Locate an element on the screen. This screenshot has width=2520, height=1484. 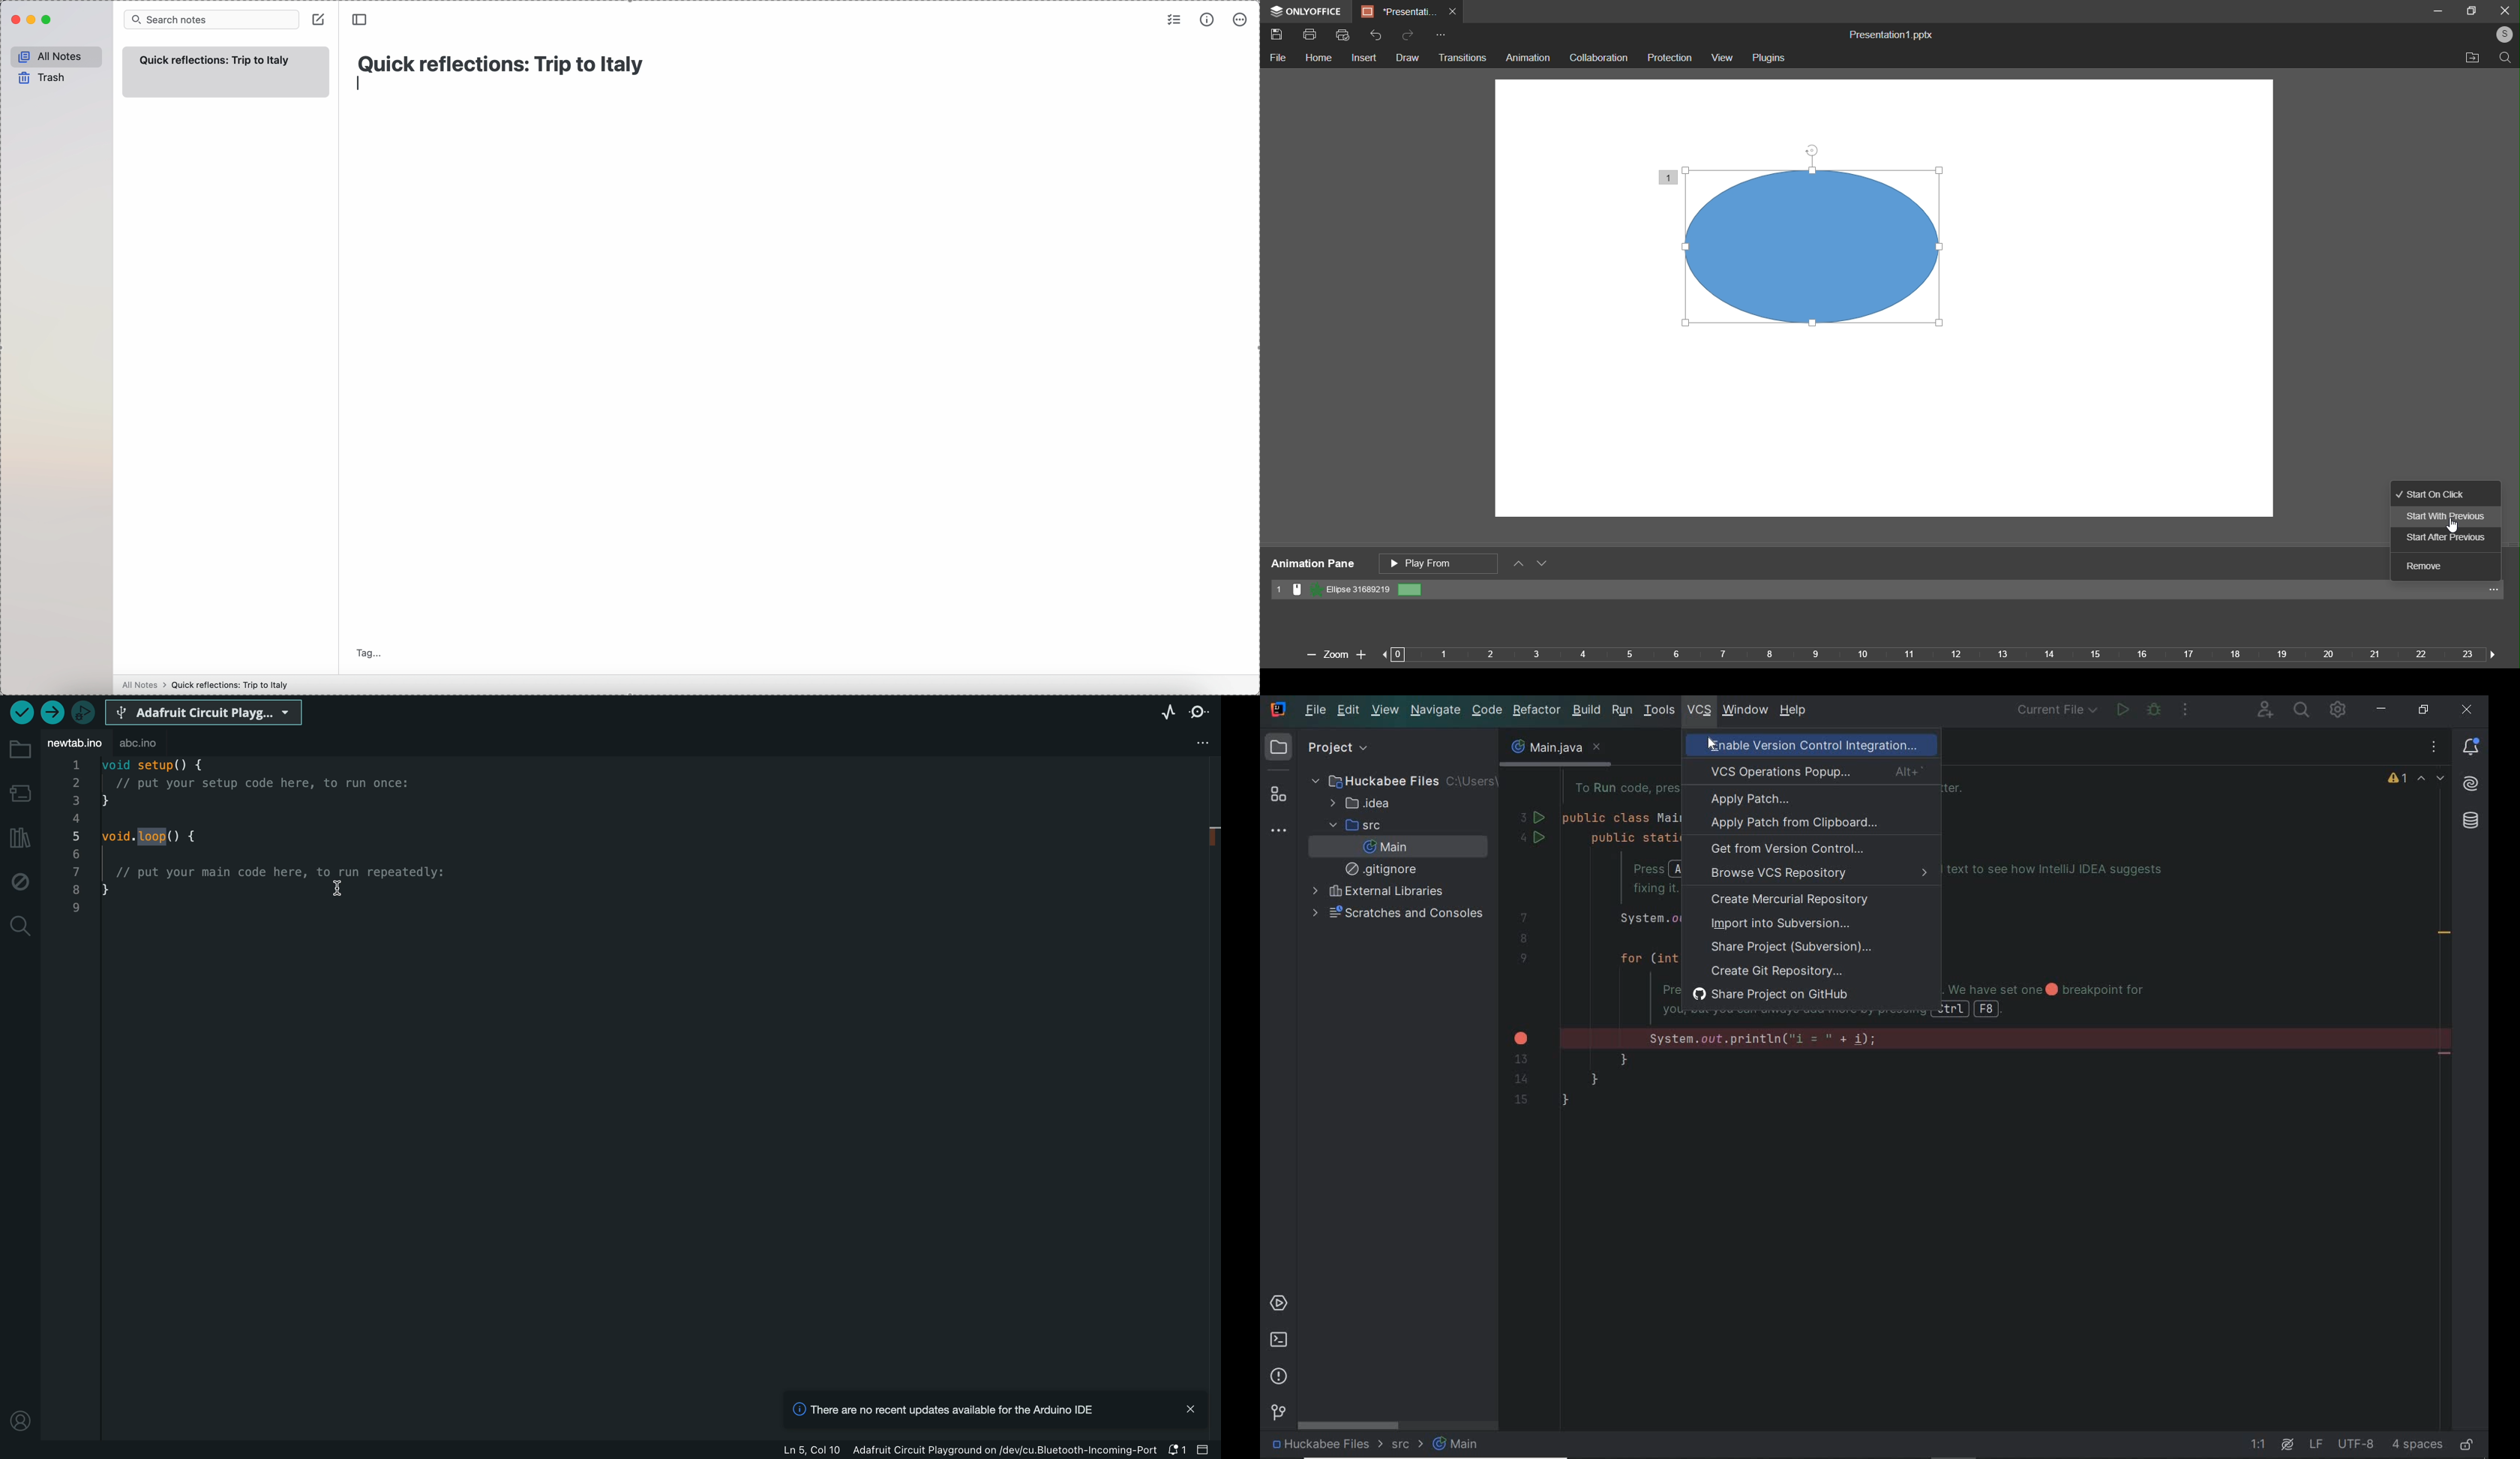
version control is located at coordinates (1278, 1413).